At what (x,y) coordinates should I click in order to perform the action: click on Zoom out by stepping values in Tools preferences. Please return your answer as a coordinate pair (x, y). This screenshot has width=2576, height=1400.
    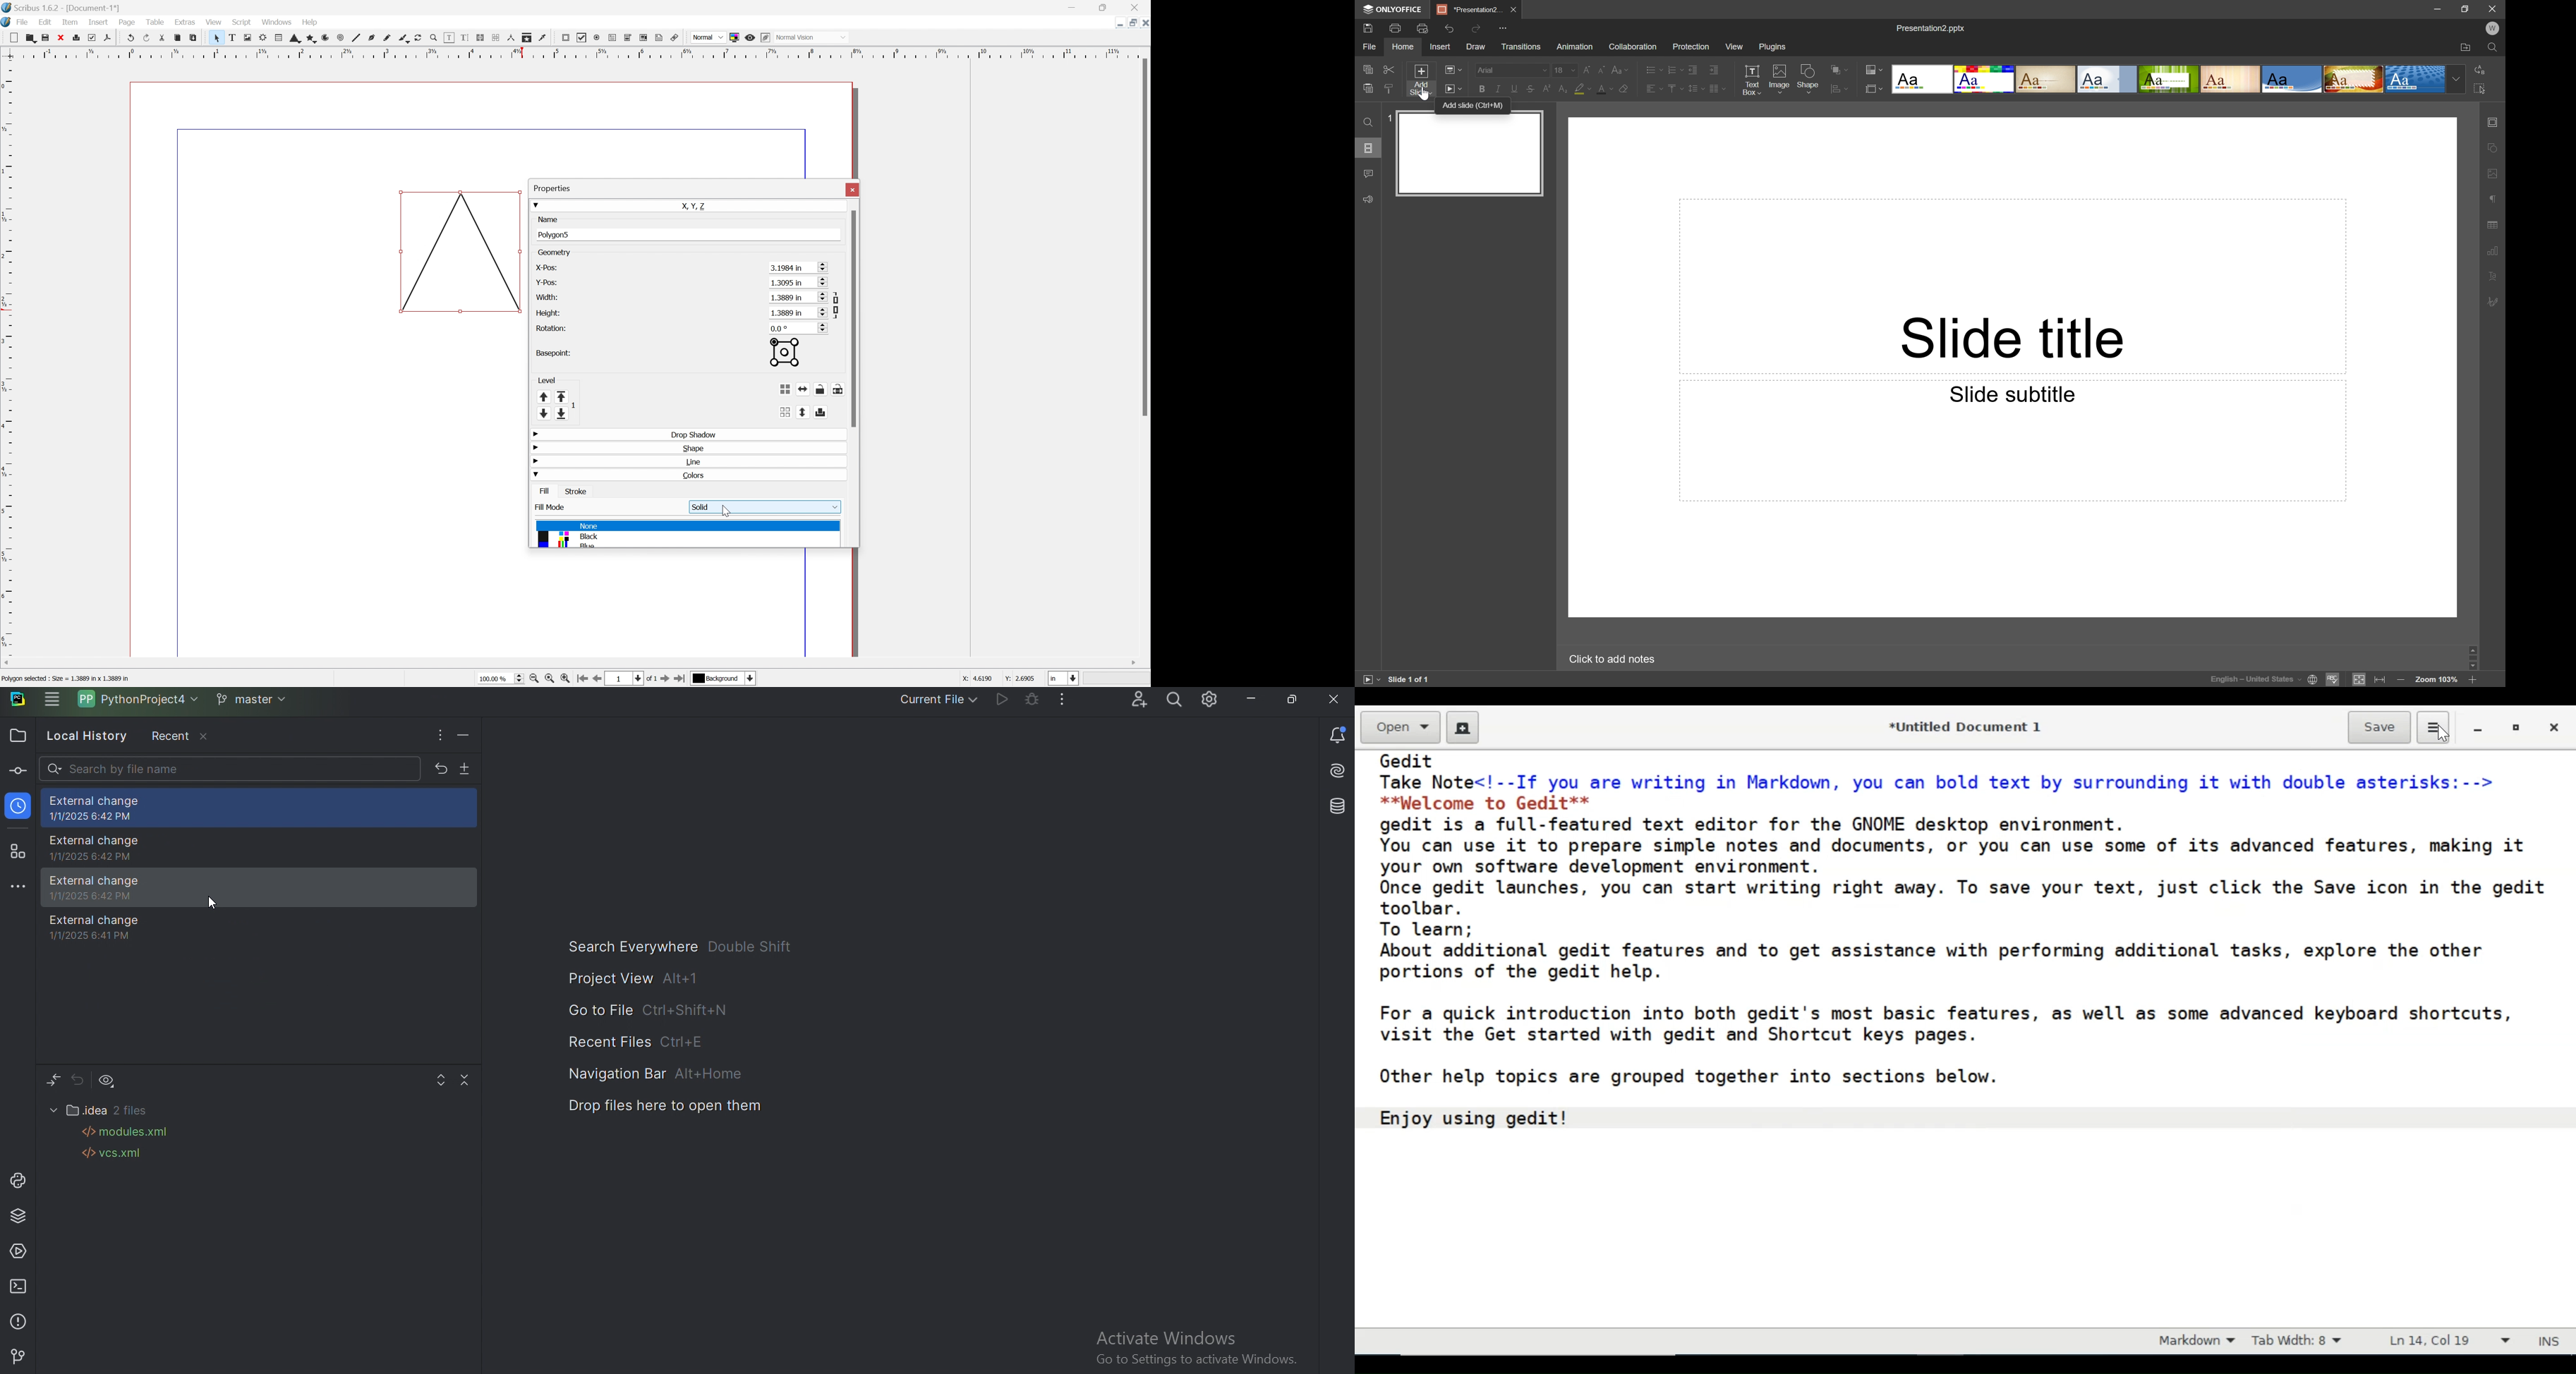
    Looking at the image, I should click on (535, 679).